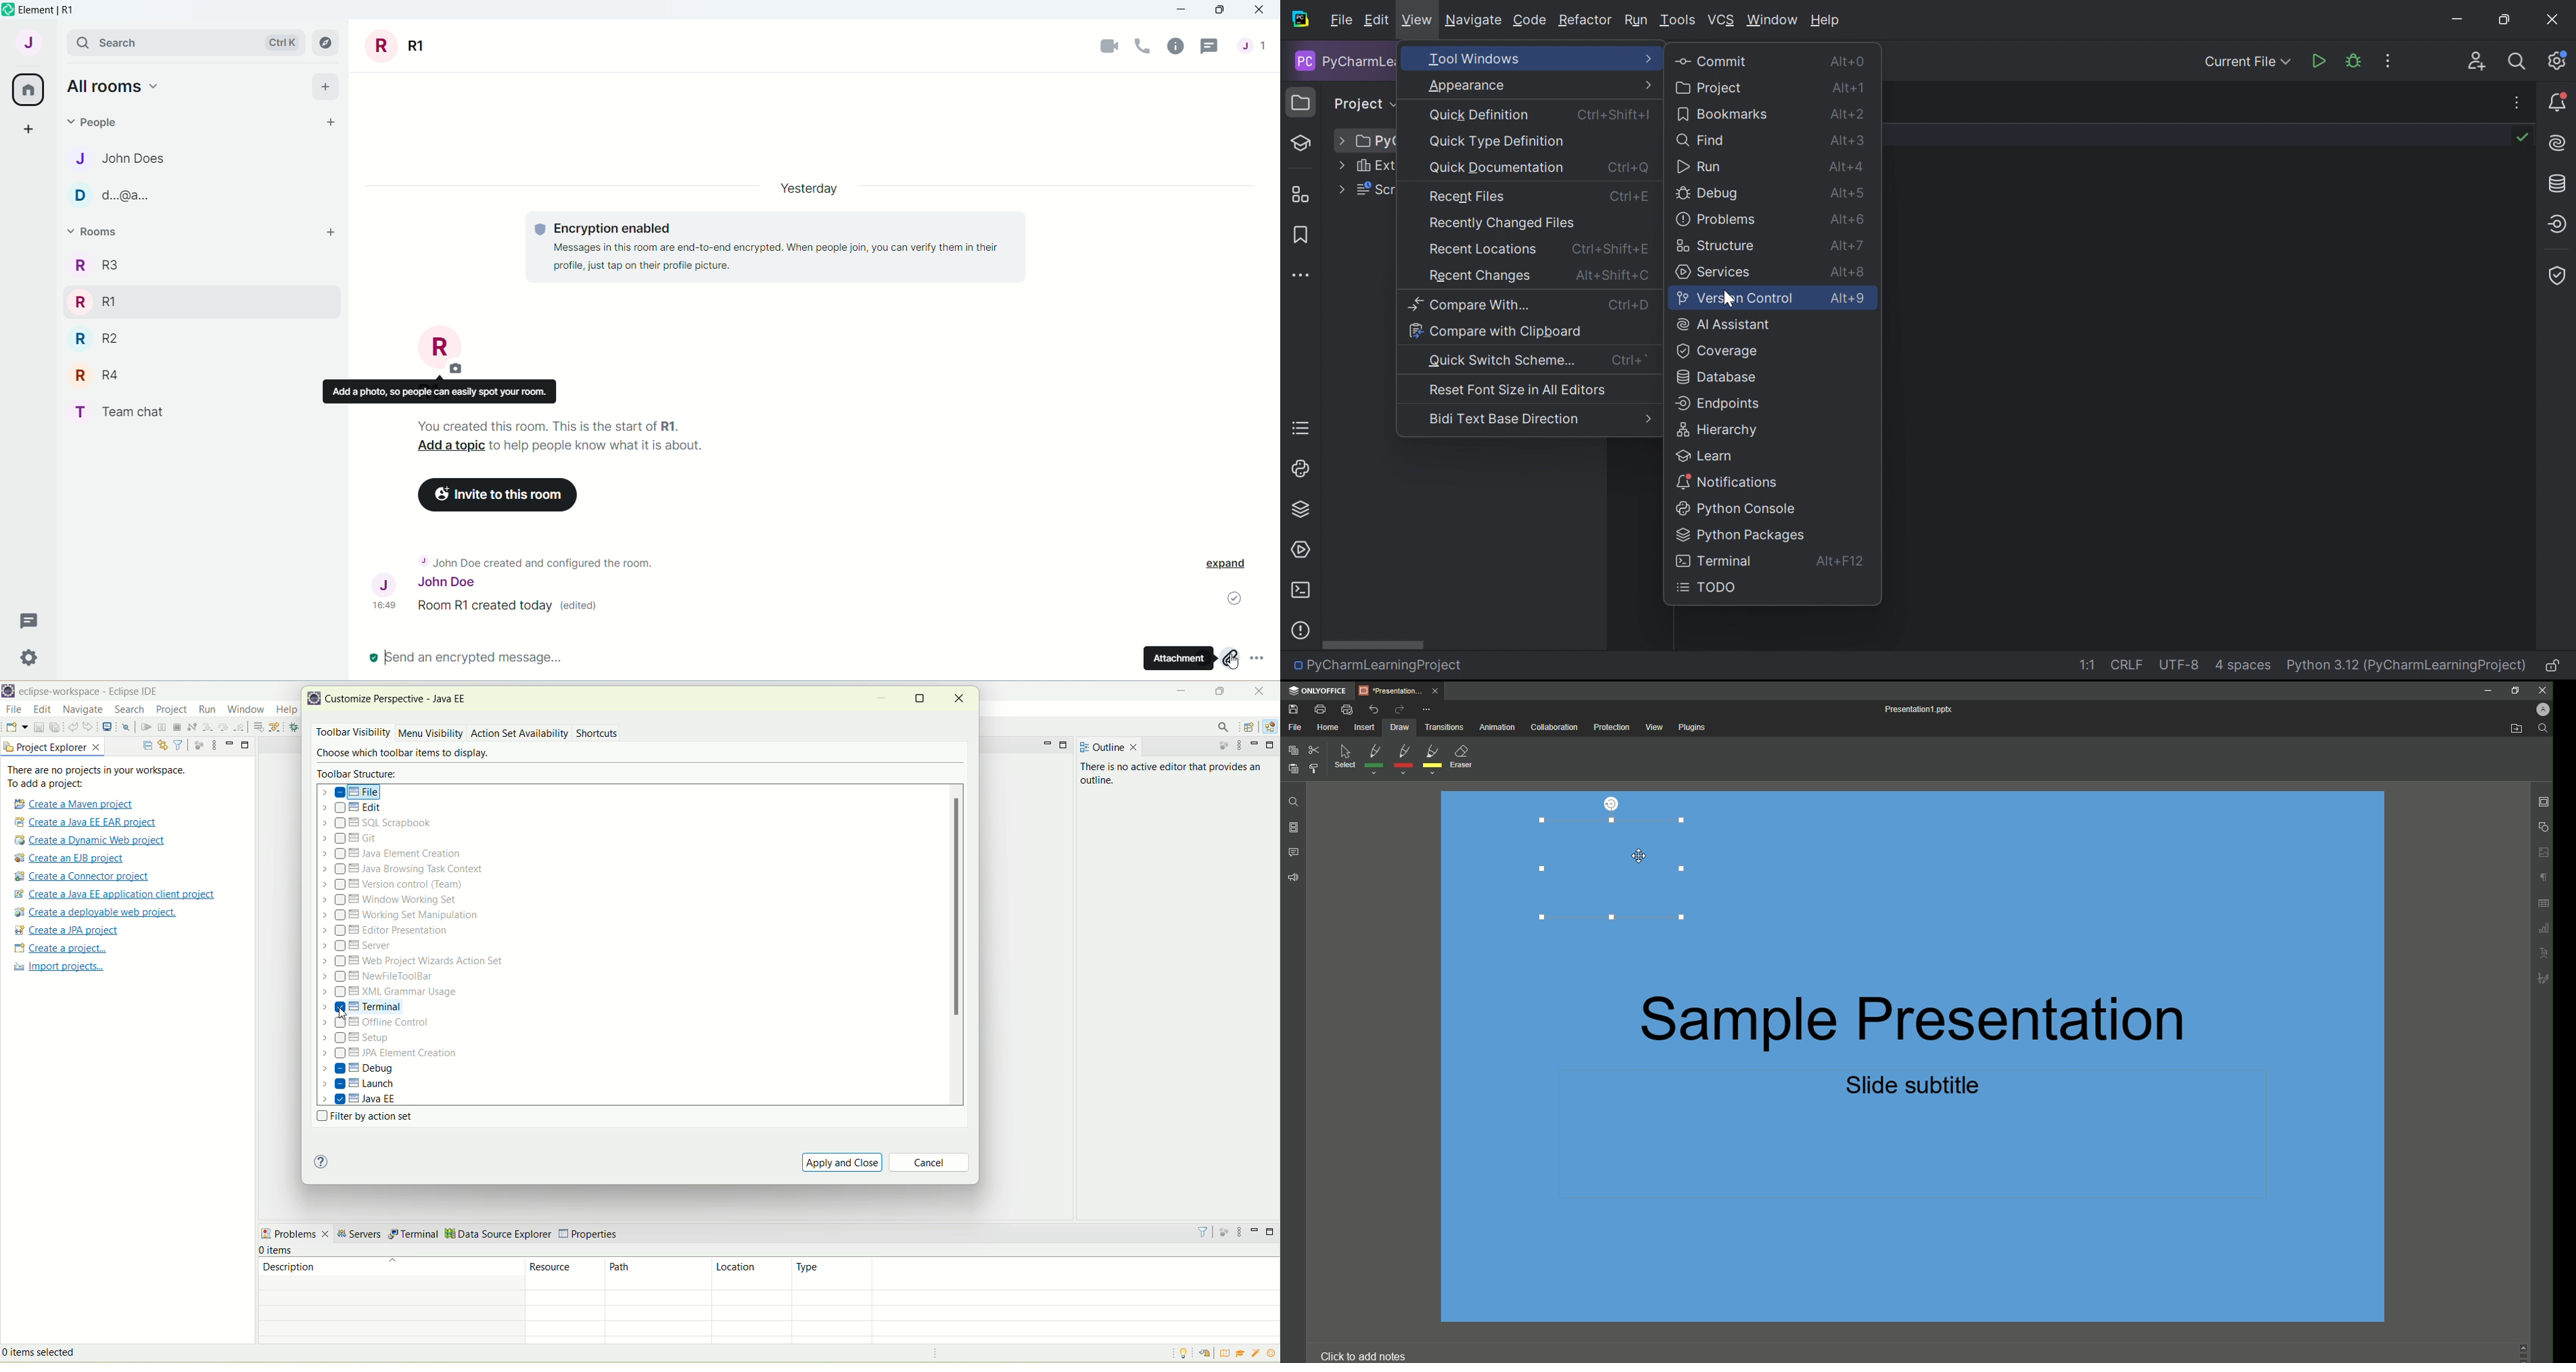 The image size is (2576, 1372). What do you see at coordinates (111, 197) in the screenshot?
I see `D d..@a..` at bounding box center [111, 197].